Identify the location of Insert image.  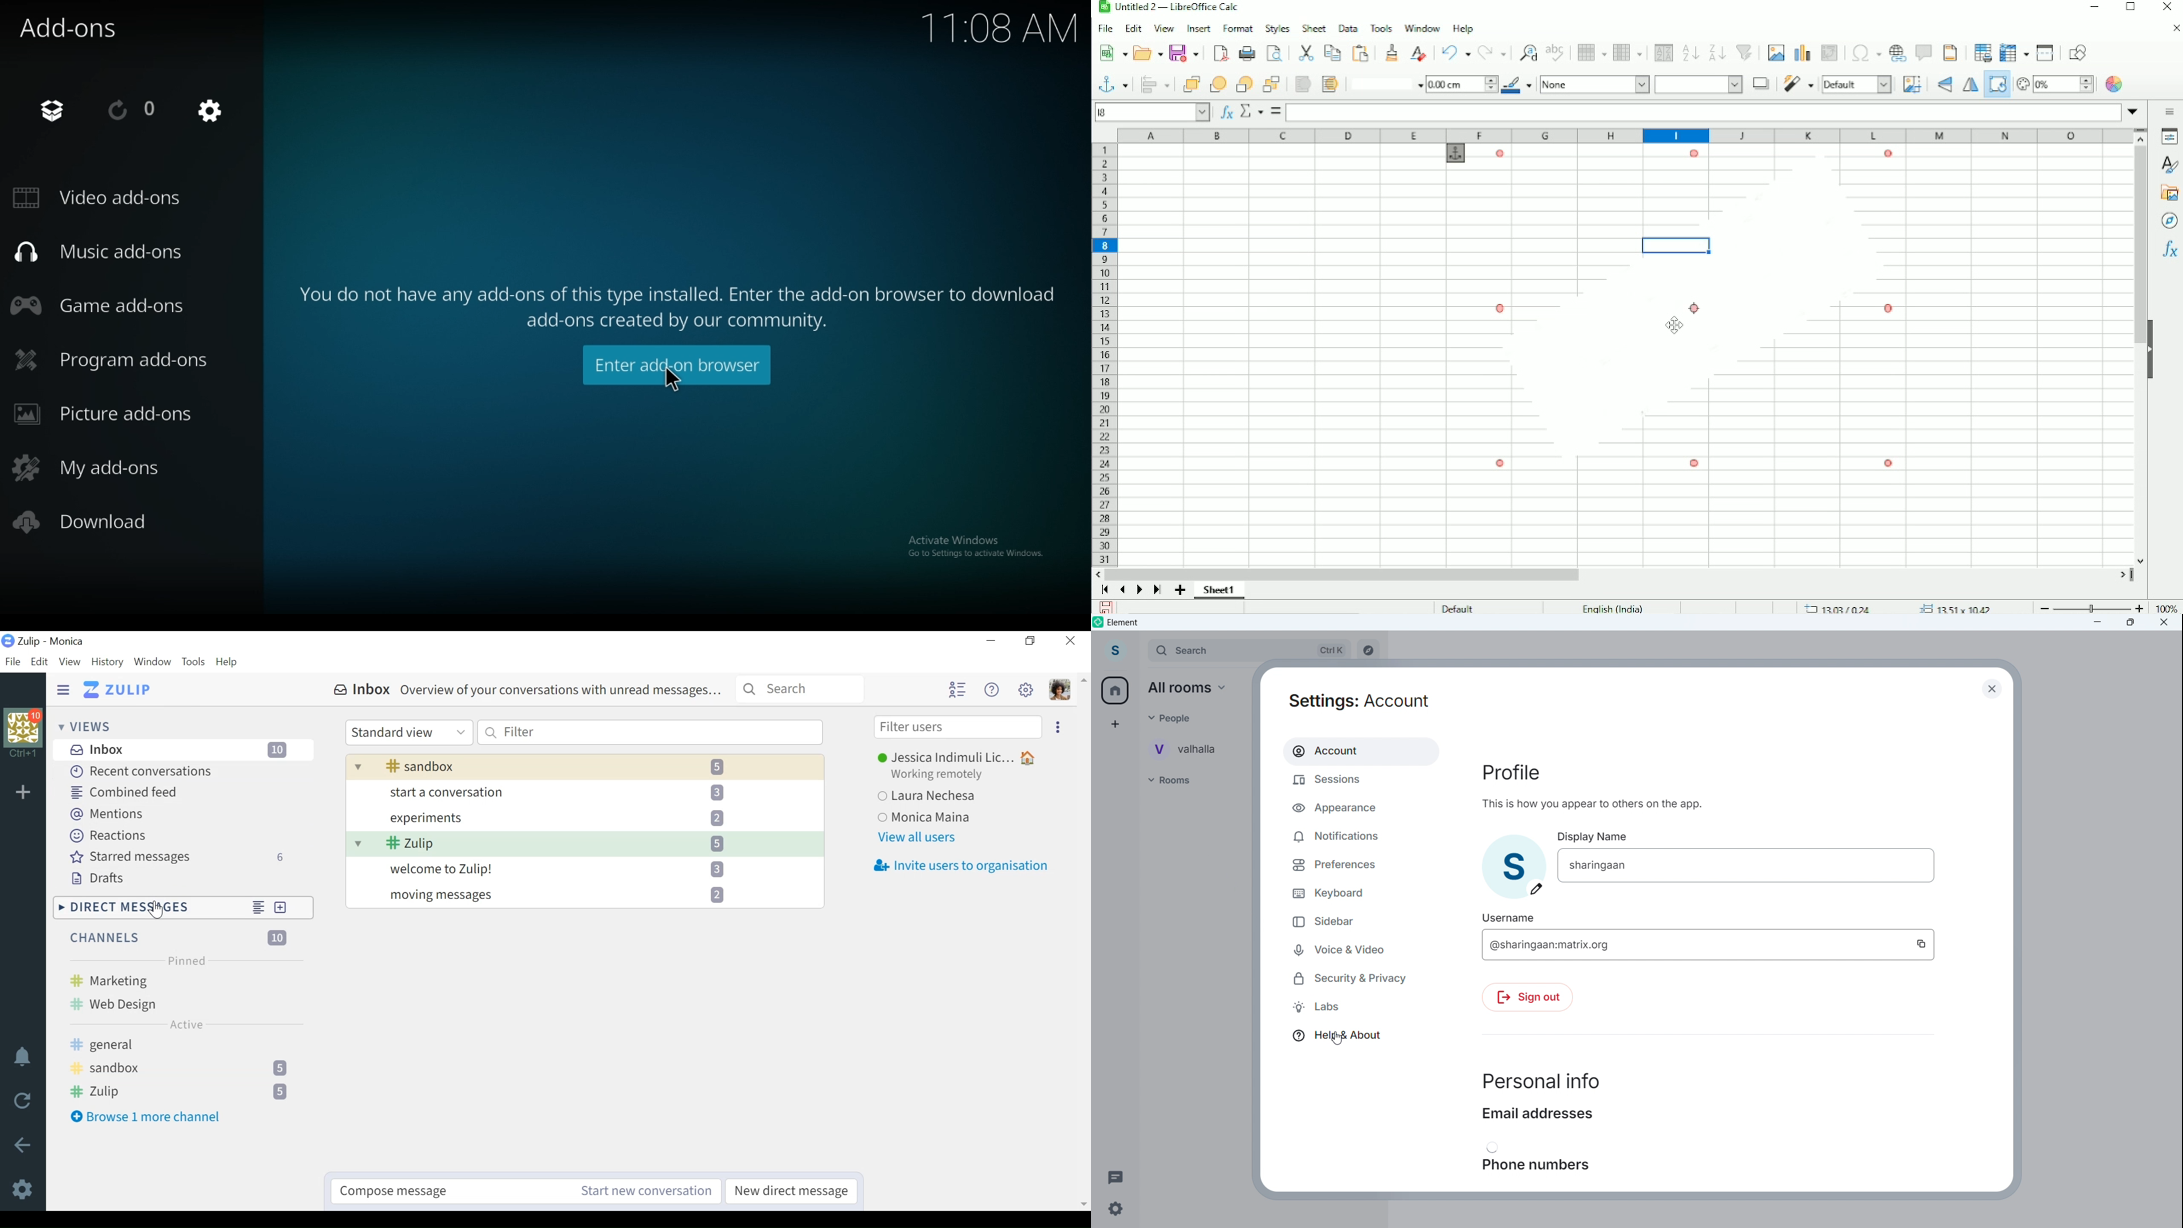
(1775, 53).